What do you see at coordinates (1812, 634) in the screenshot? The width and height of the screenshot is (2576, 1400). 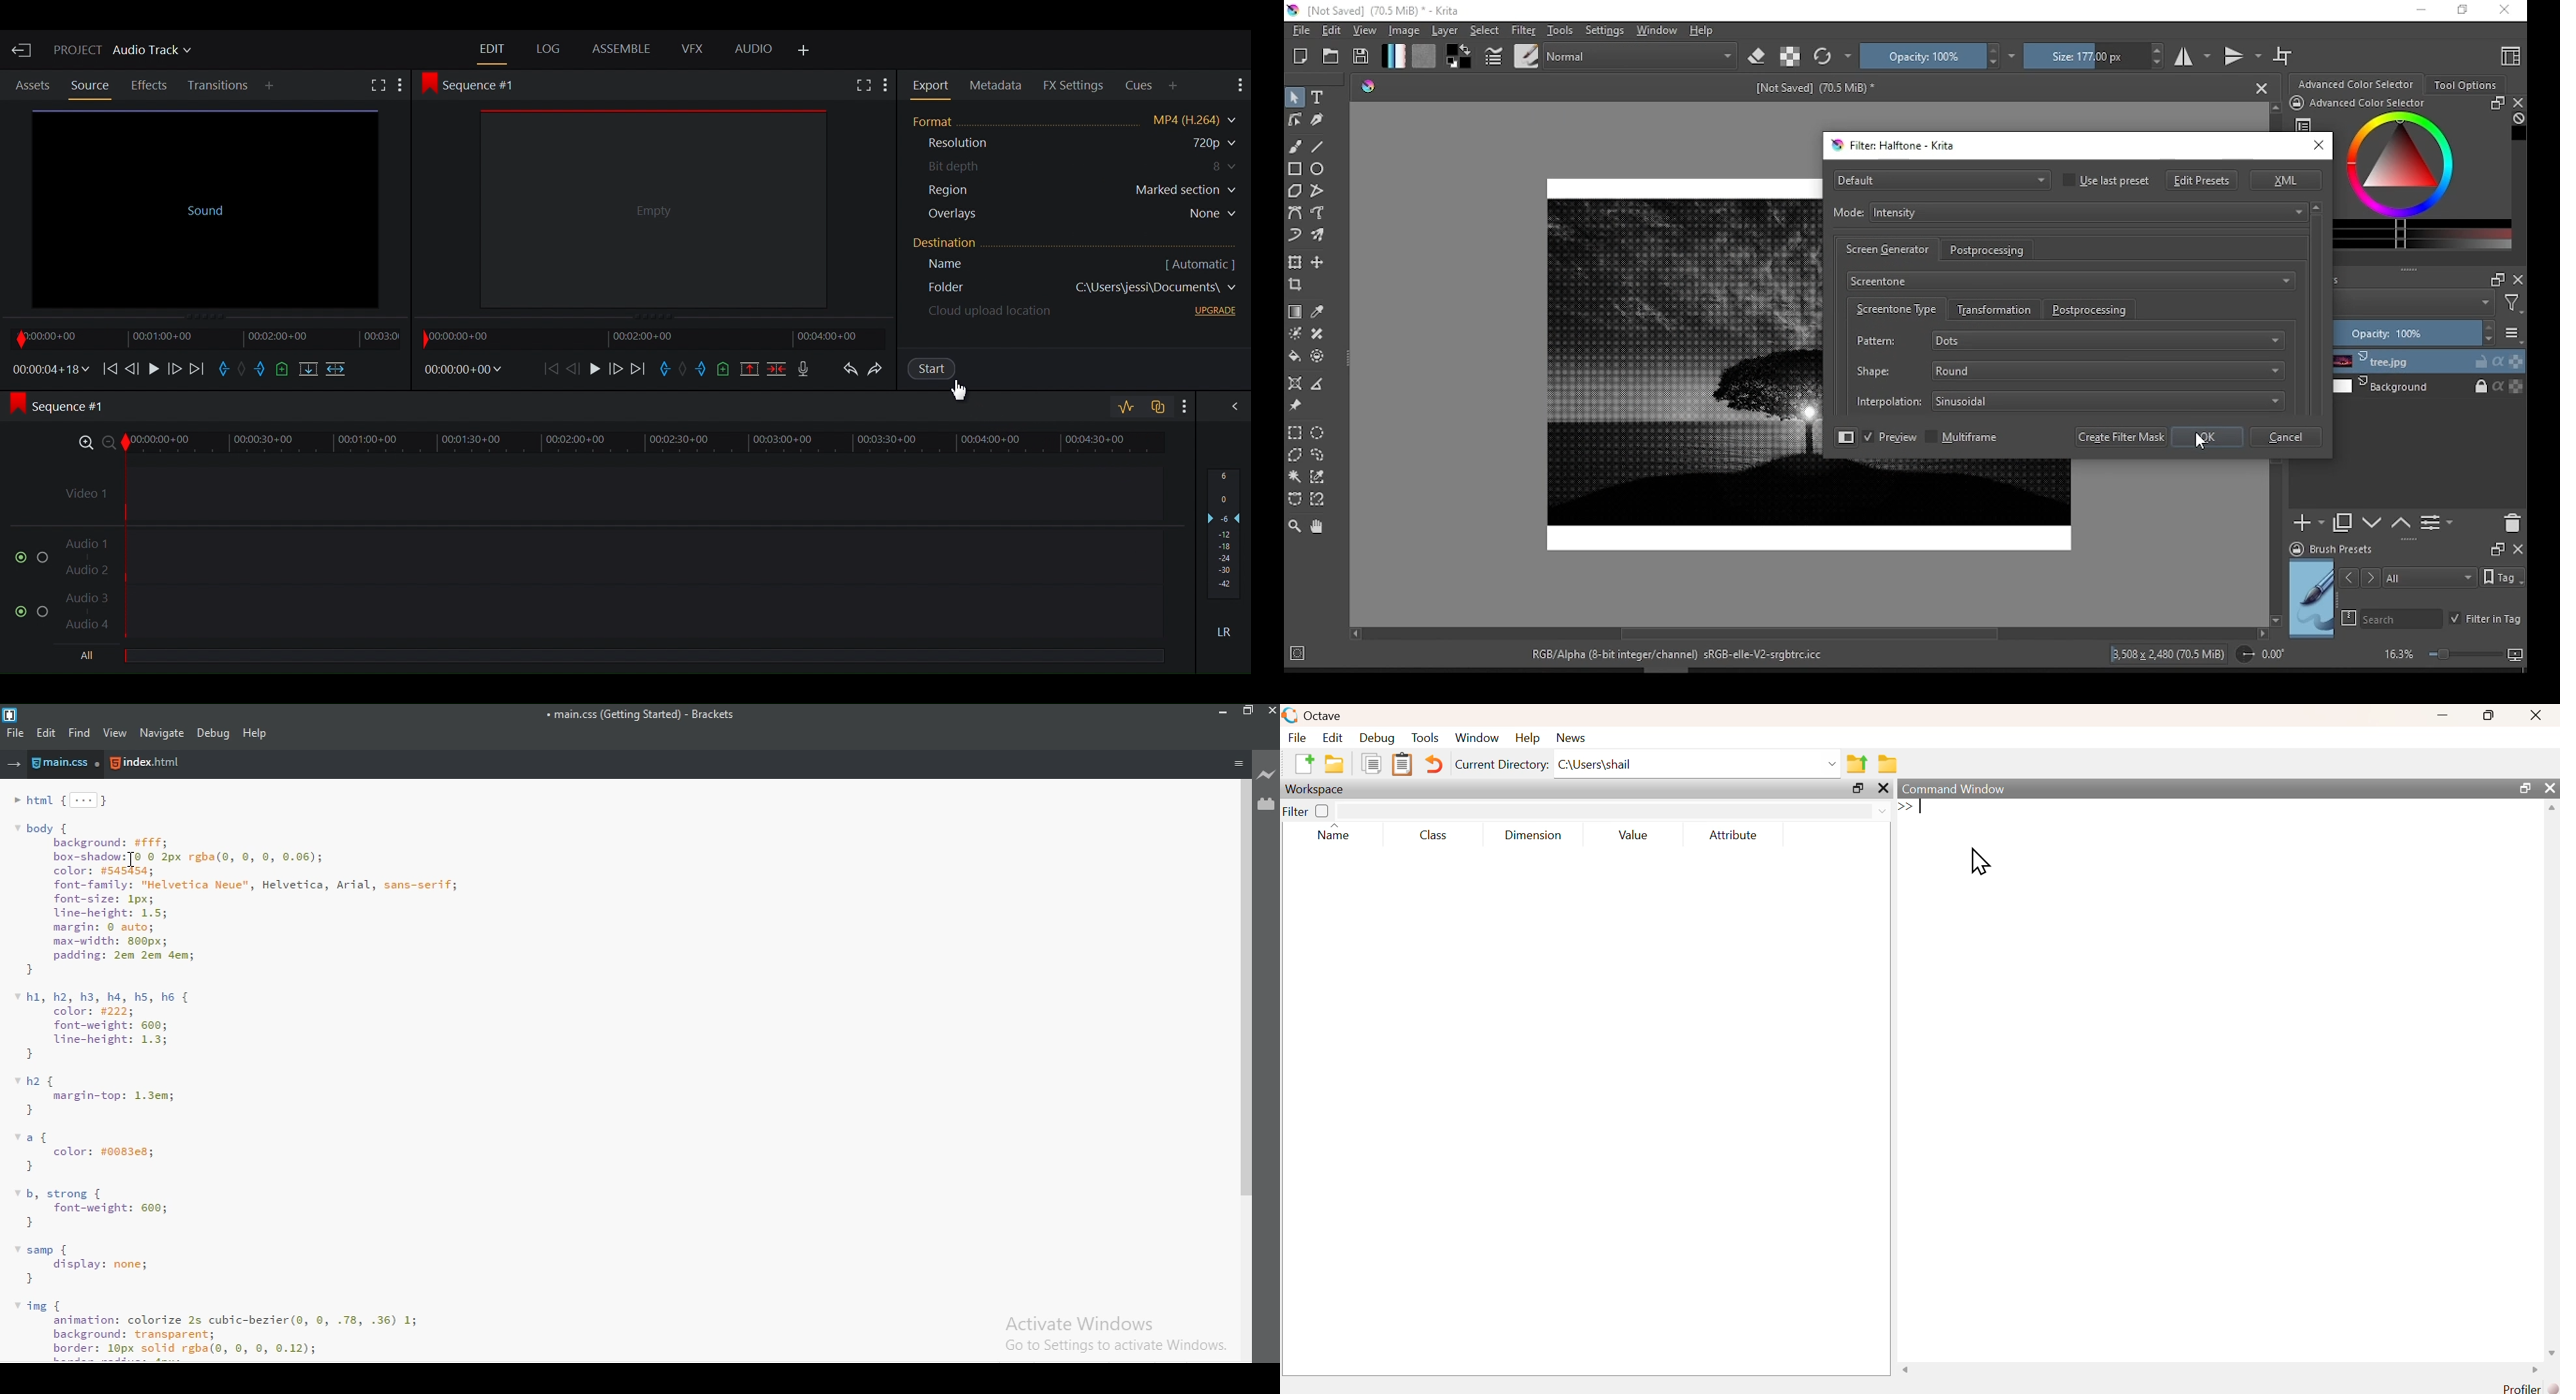 I see `scroll` at bounding box center [1812, 634].